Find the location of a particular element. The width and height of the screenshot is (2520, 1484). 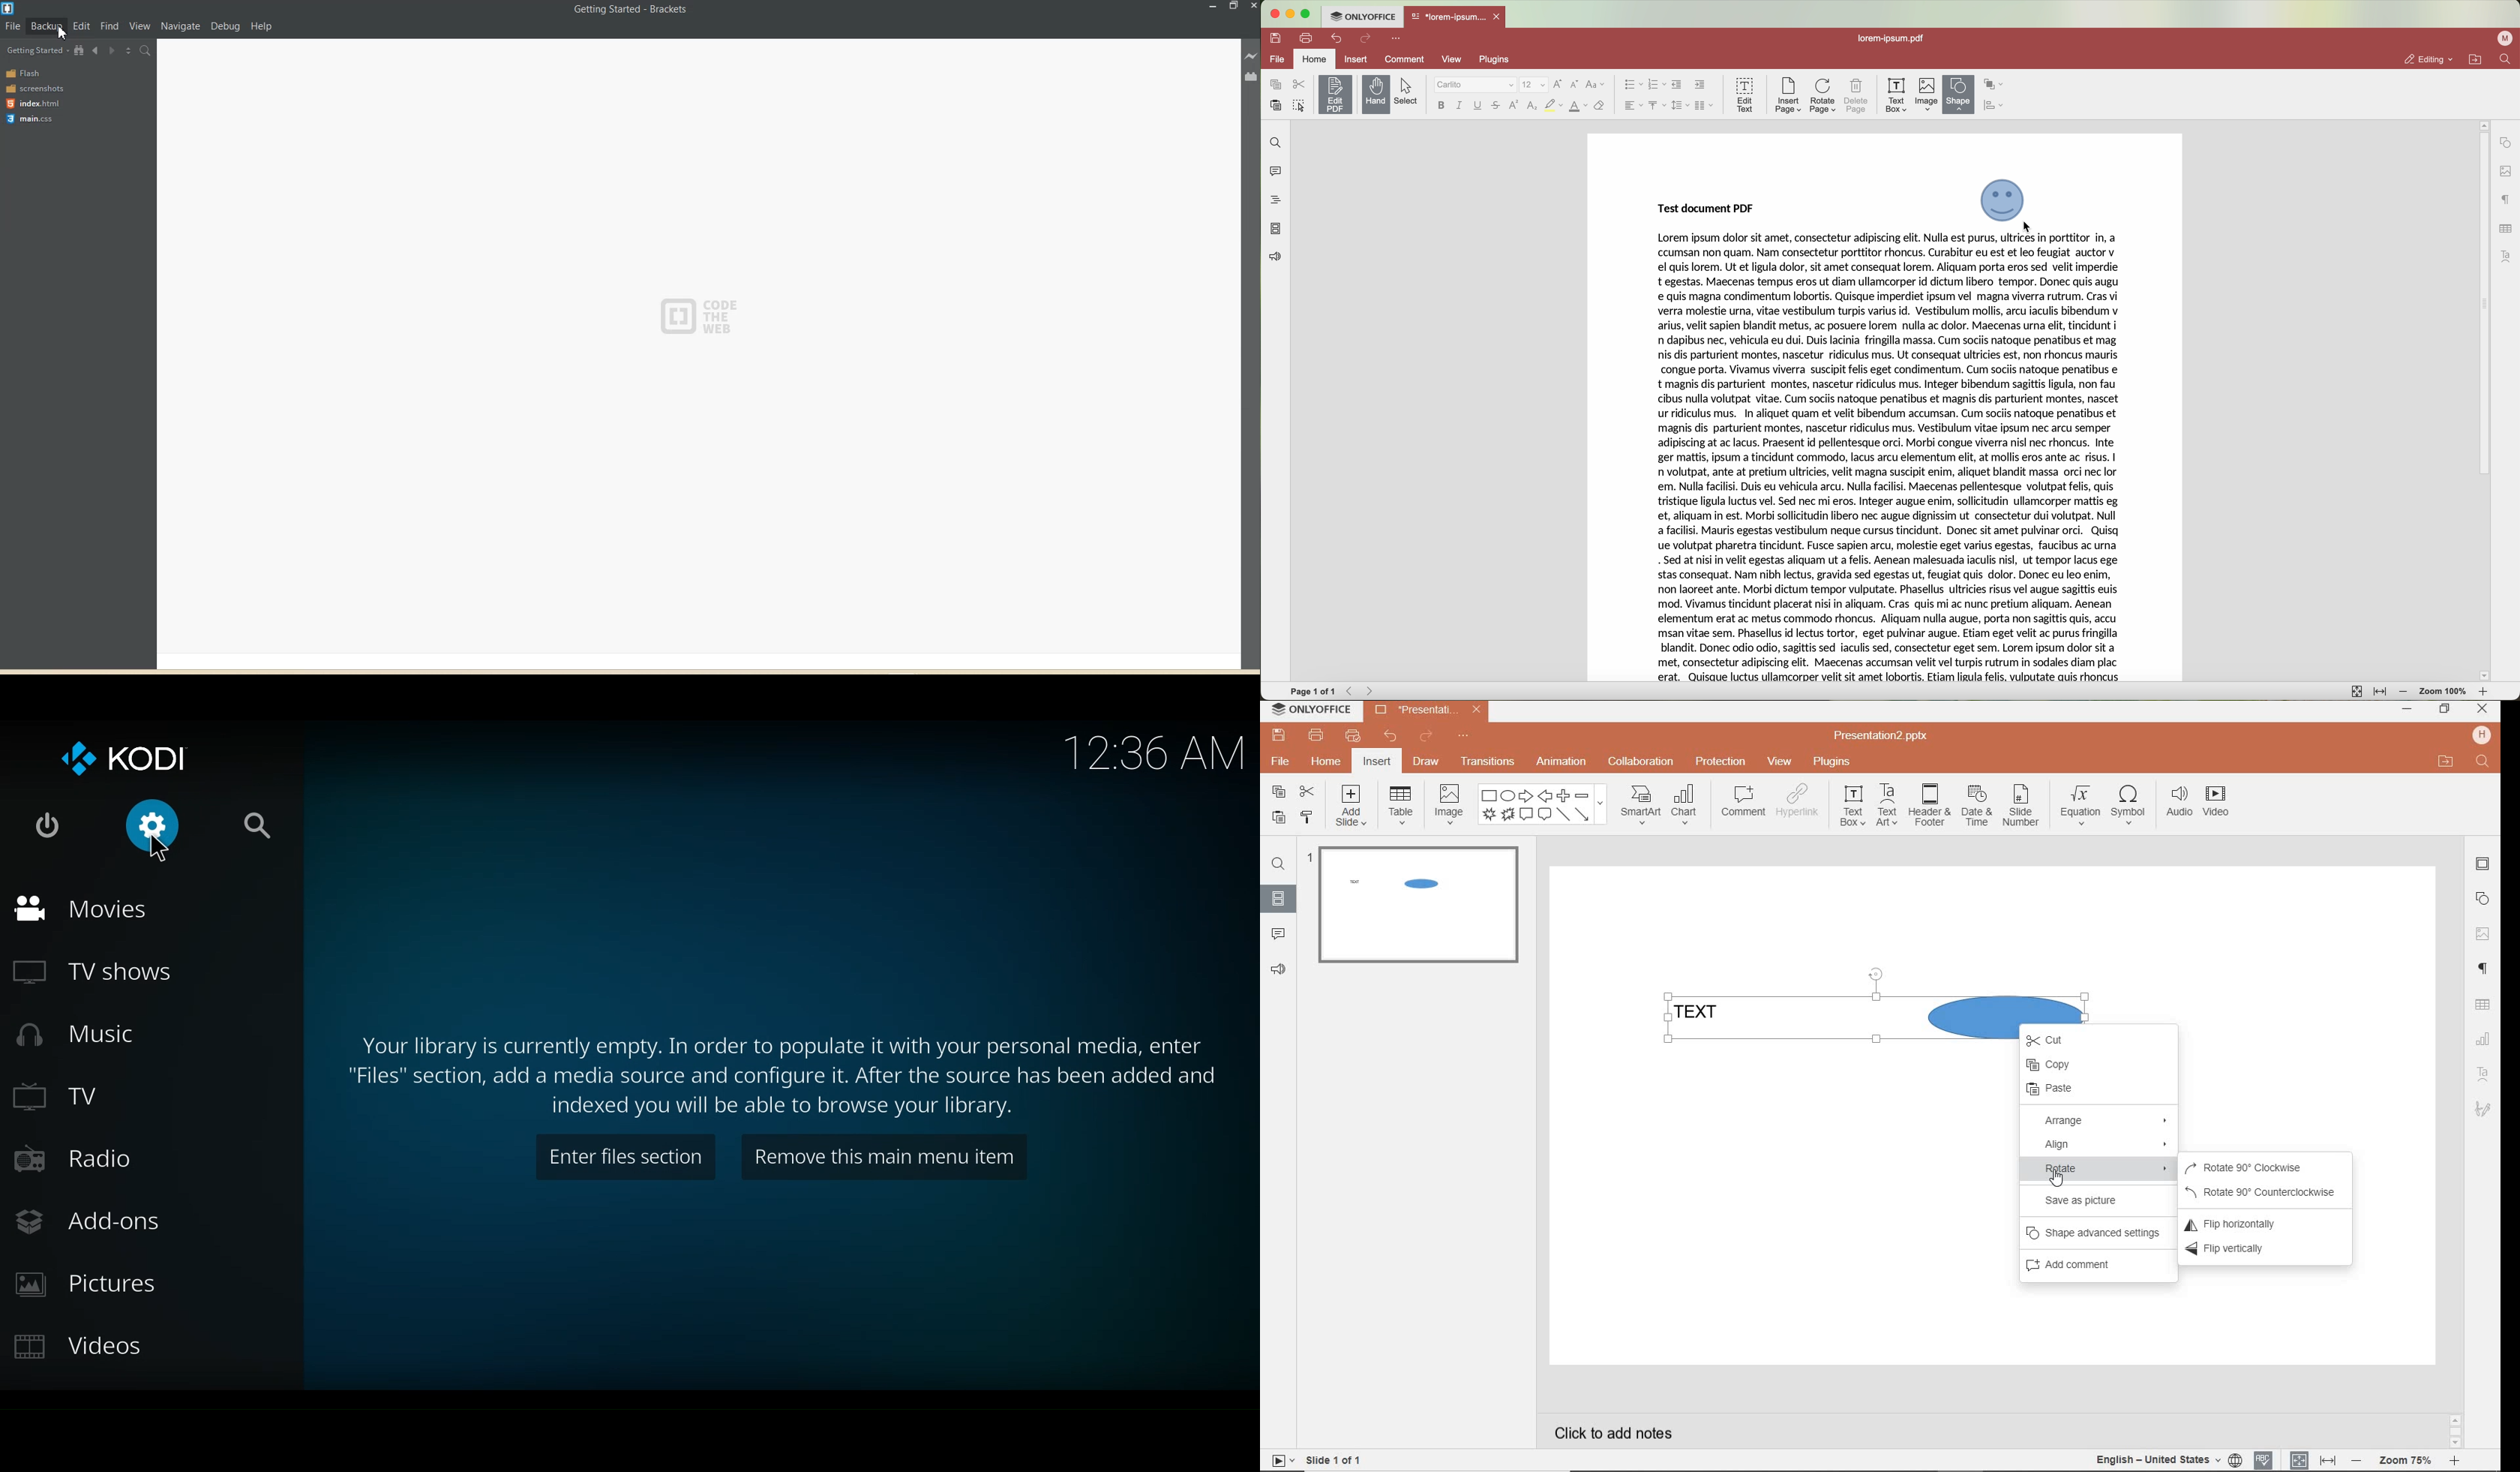

table settings is located at coordinates (2504, 227).